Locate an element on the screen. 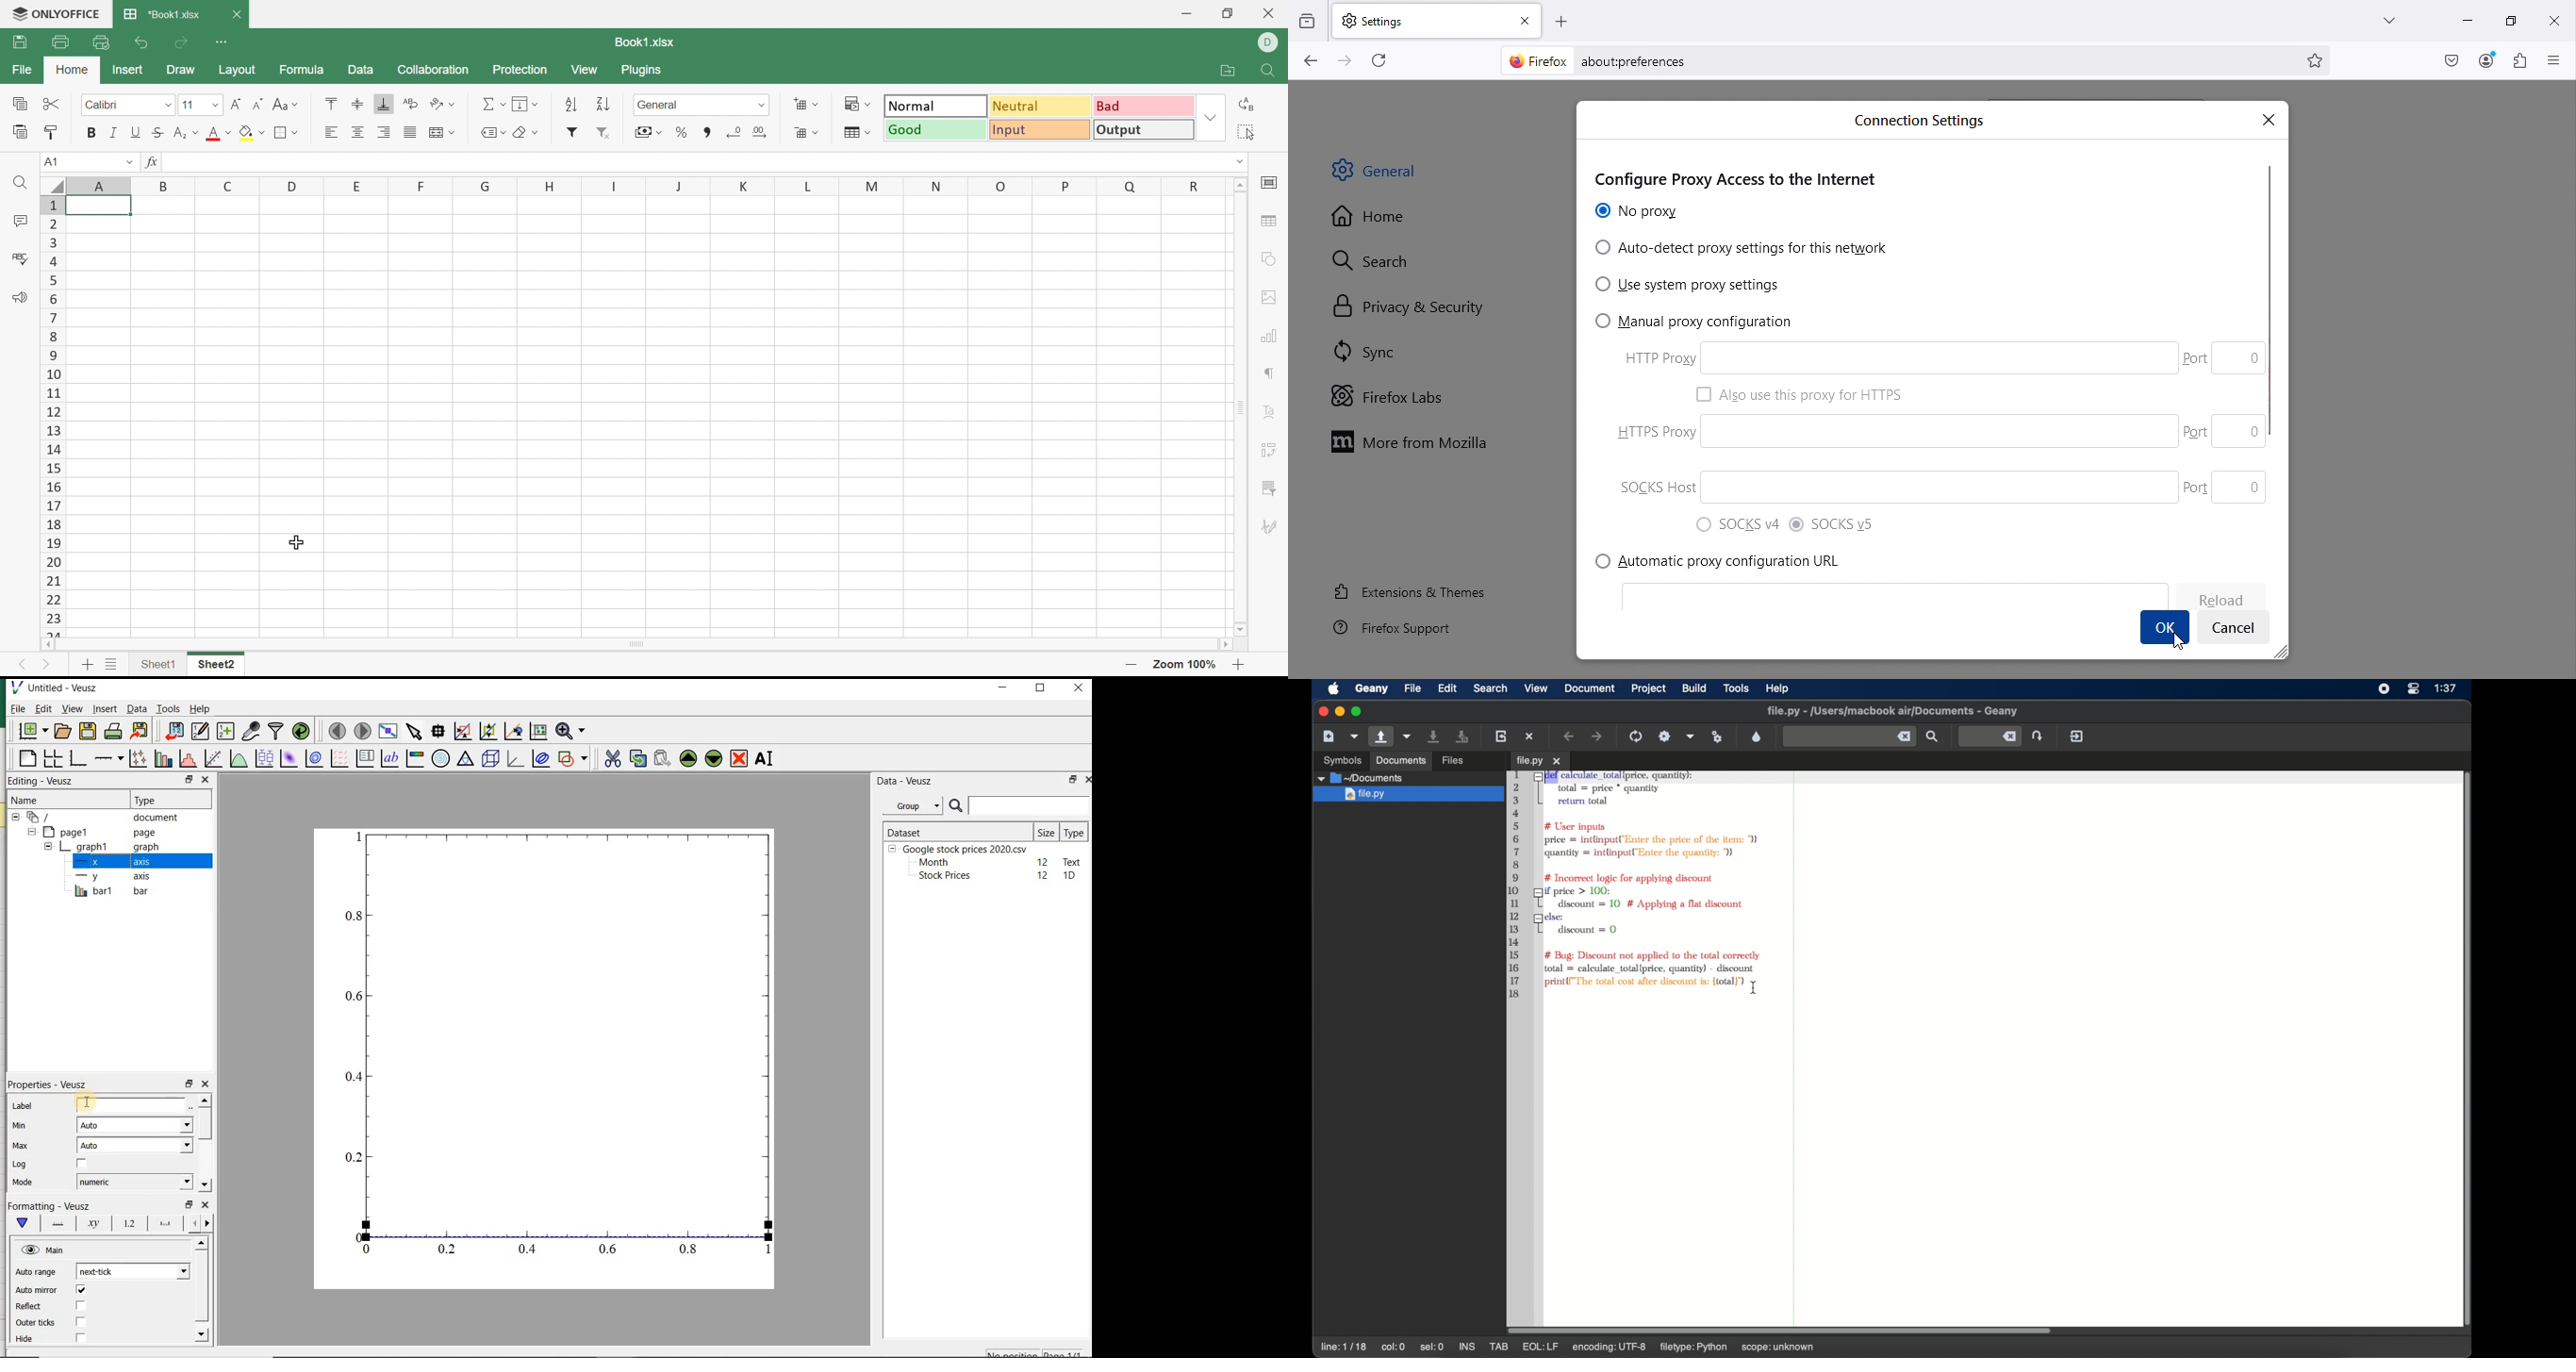  H is located at coordinates (548, 185).